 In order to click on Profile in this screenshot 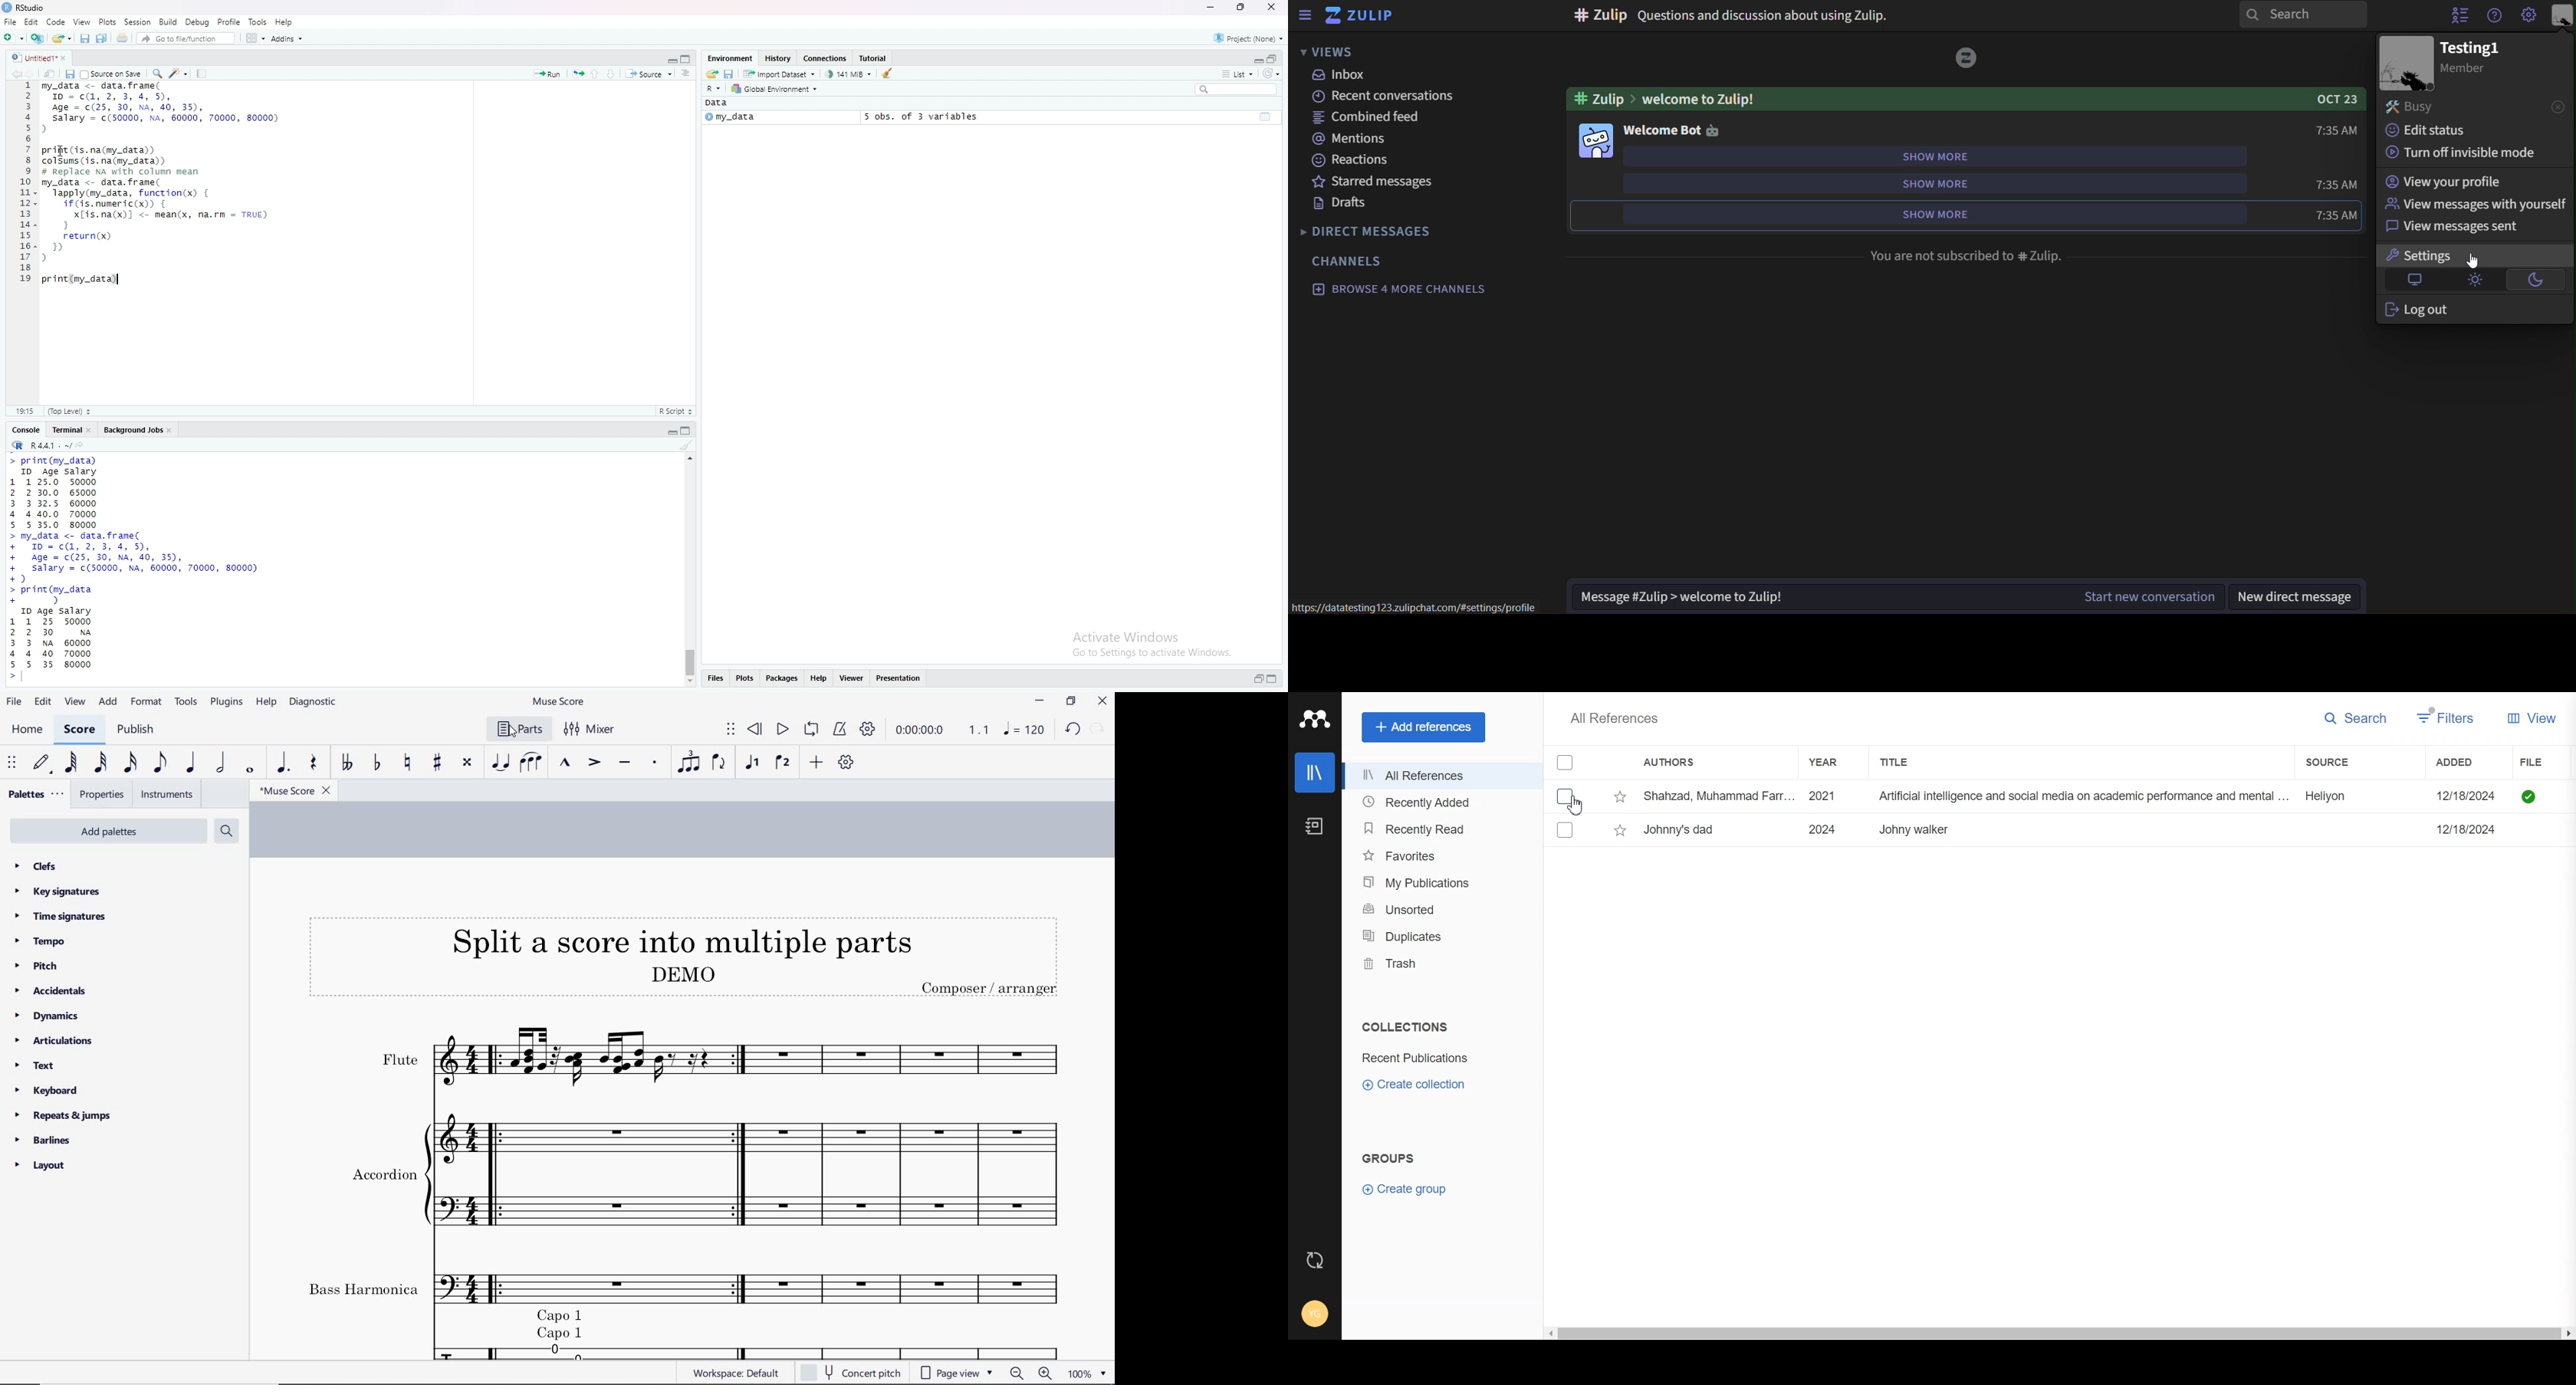, I will do `click(230, 21)`.